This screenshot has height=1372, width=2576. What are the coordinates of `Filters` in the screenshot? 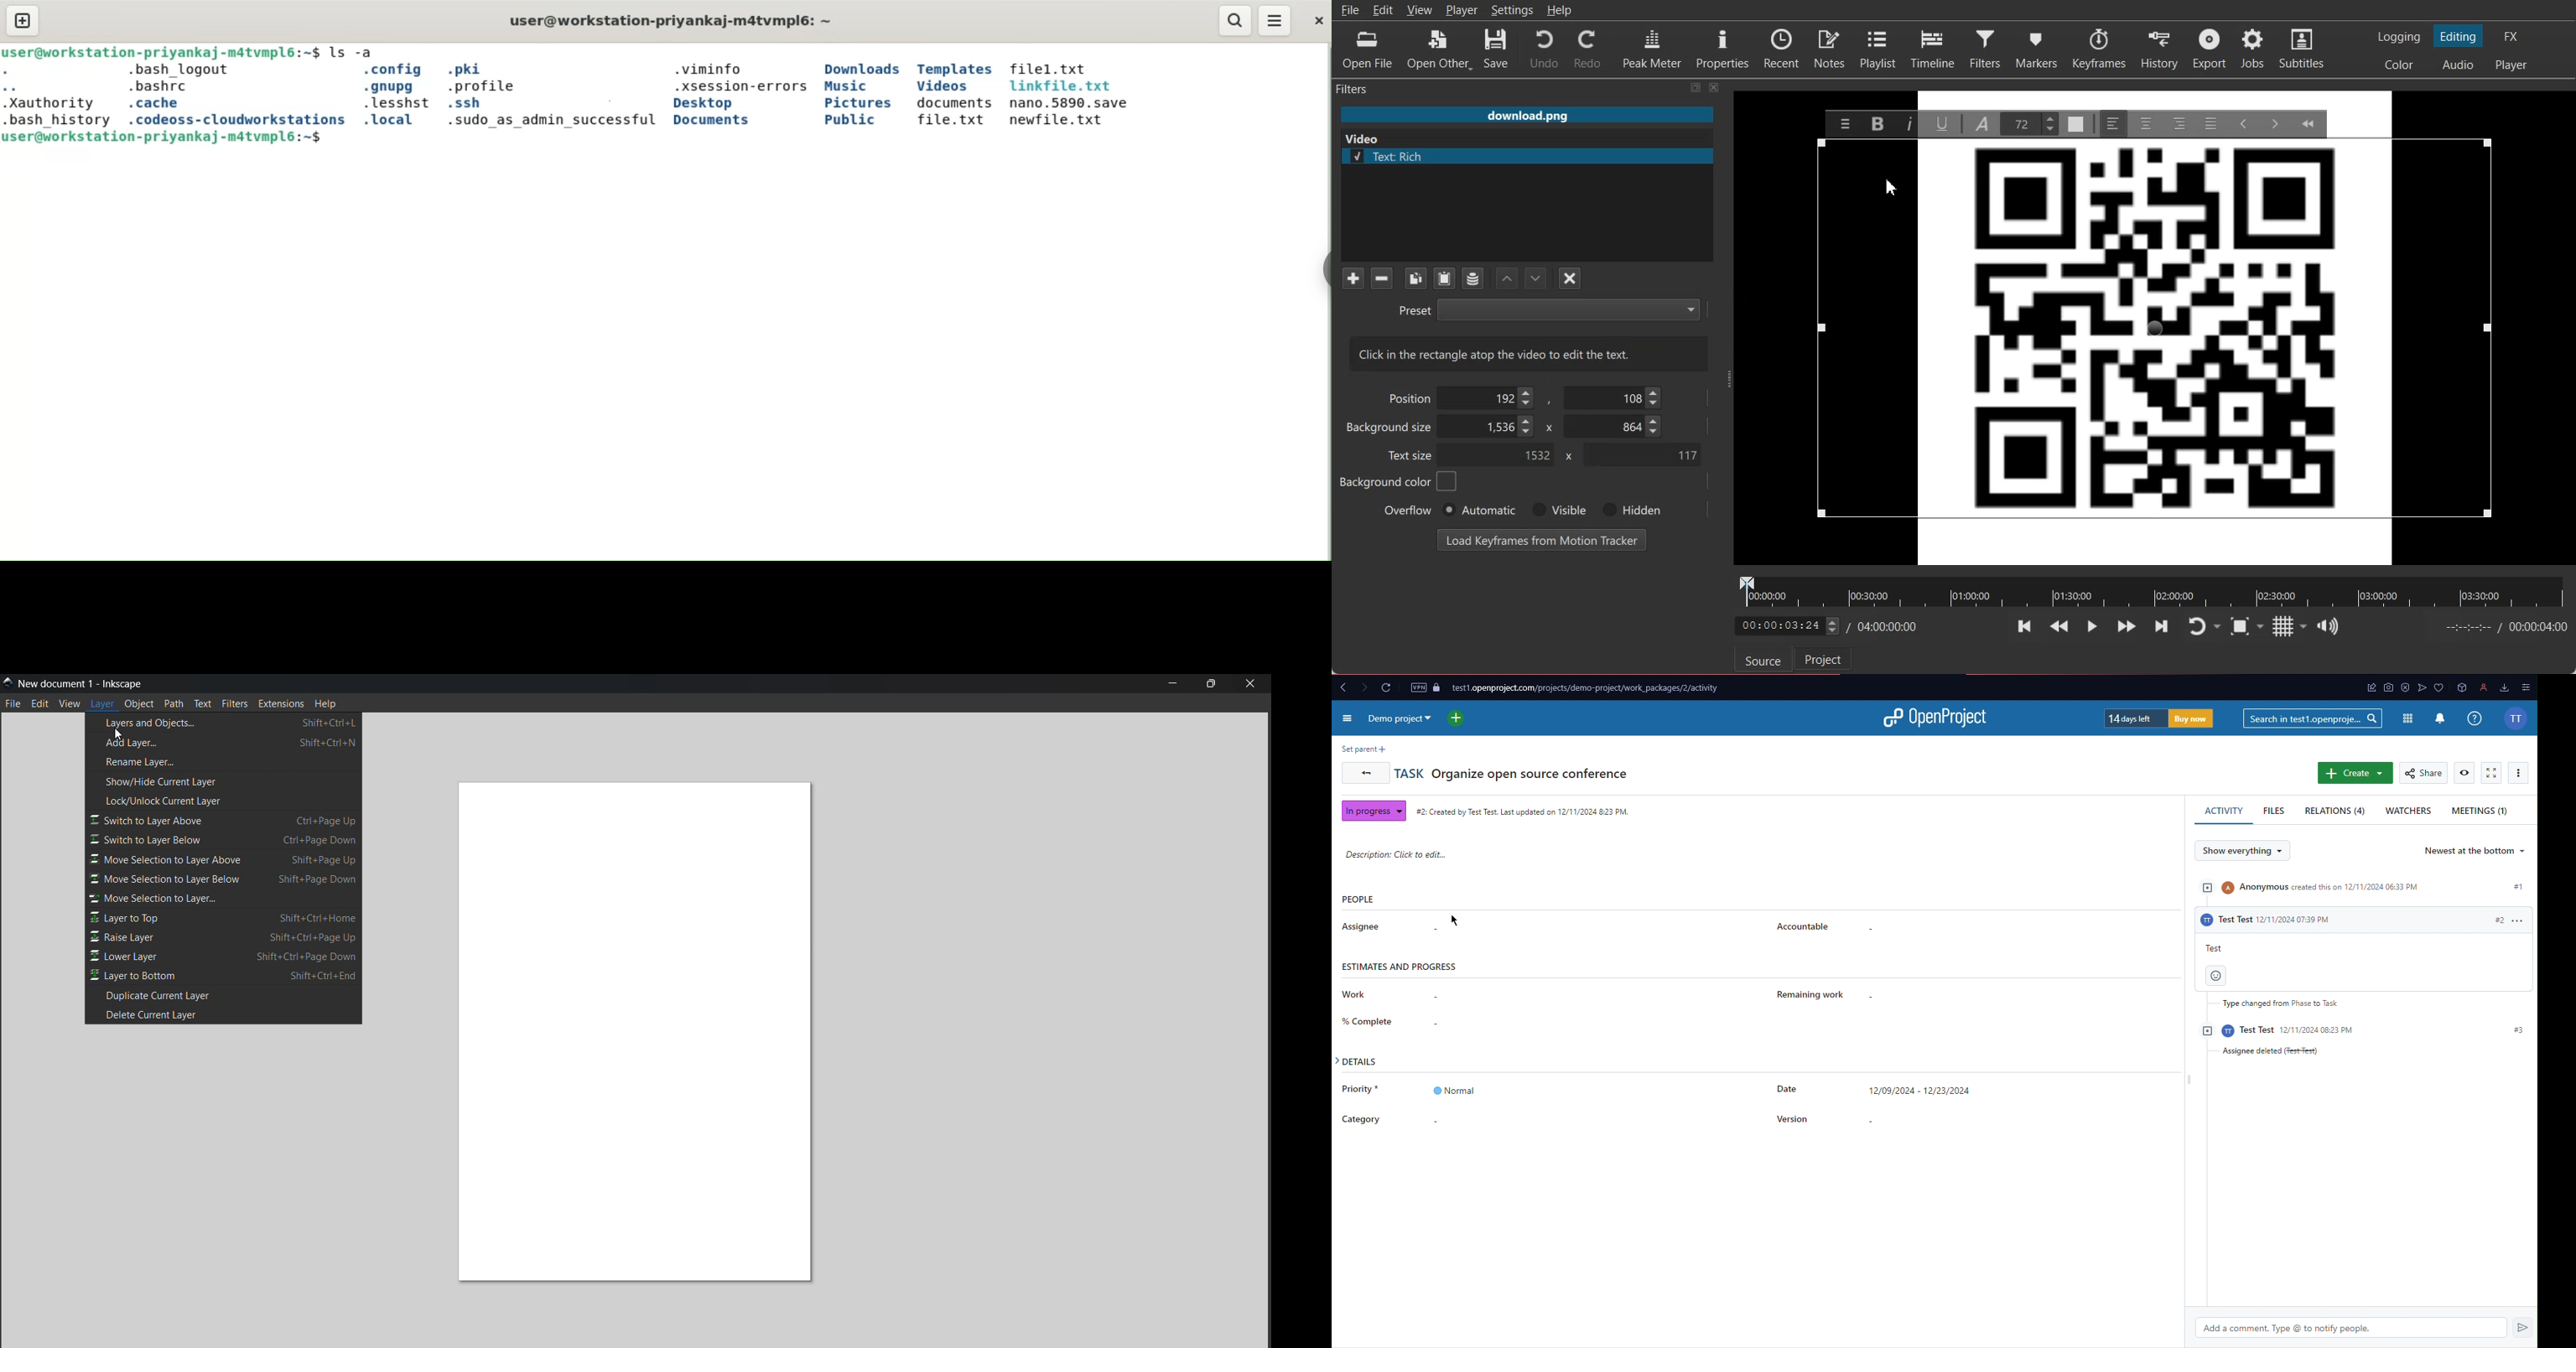 It's located at (1368, 88).